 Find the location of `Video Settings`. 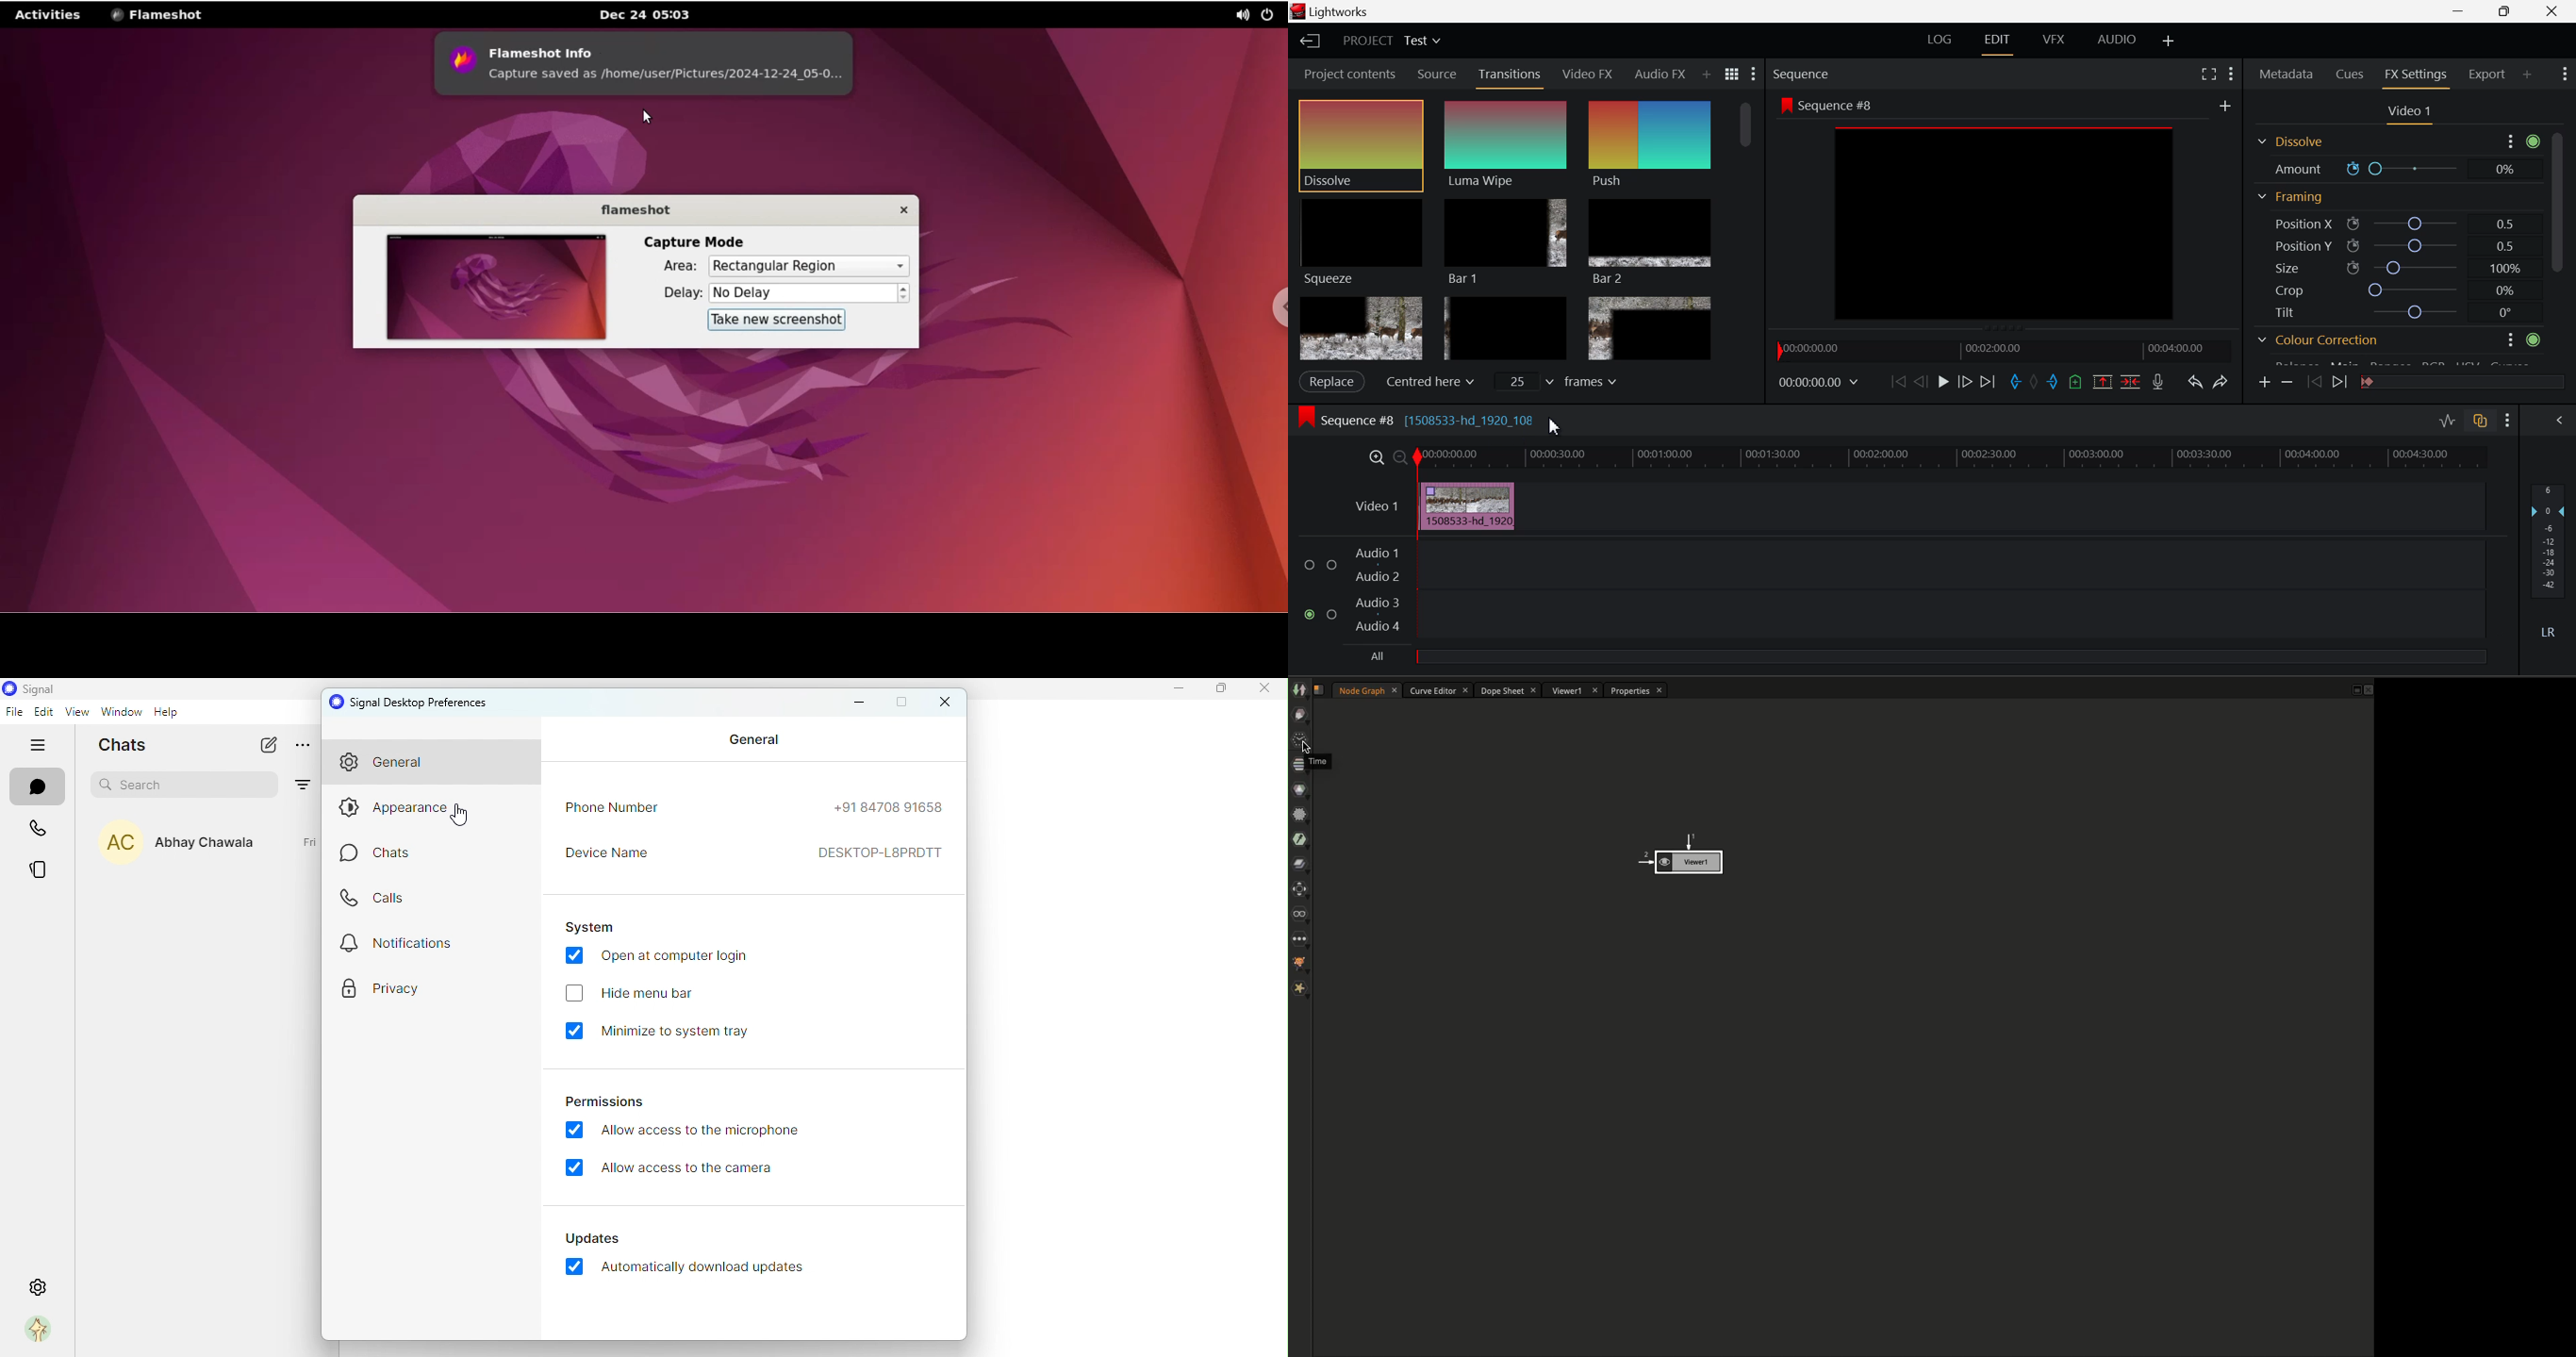

Video Settings is located at coordinates (2407, 113).